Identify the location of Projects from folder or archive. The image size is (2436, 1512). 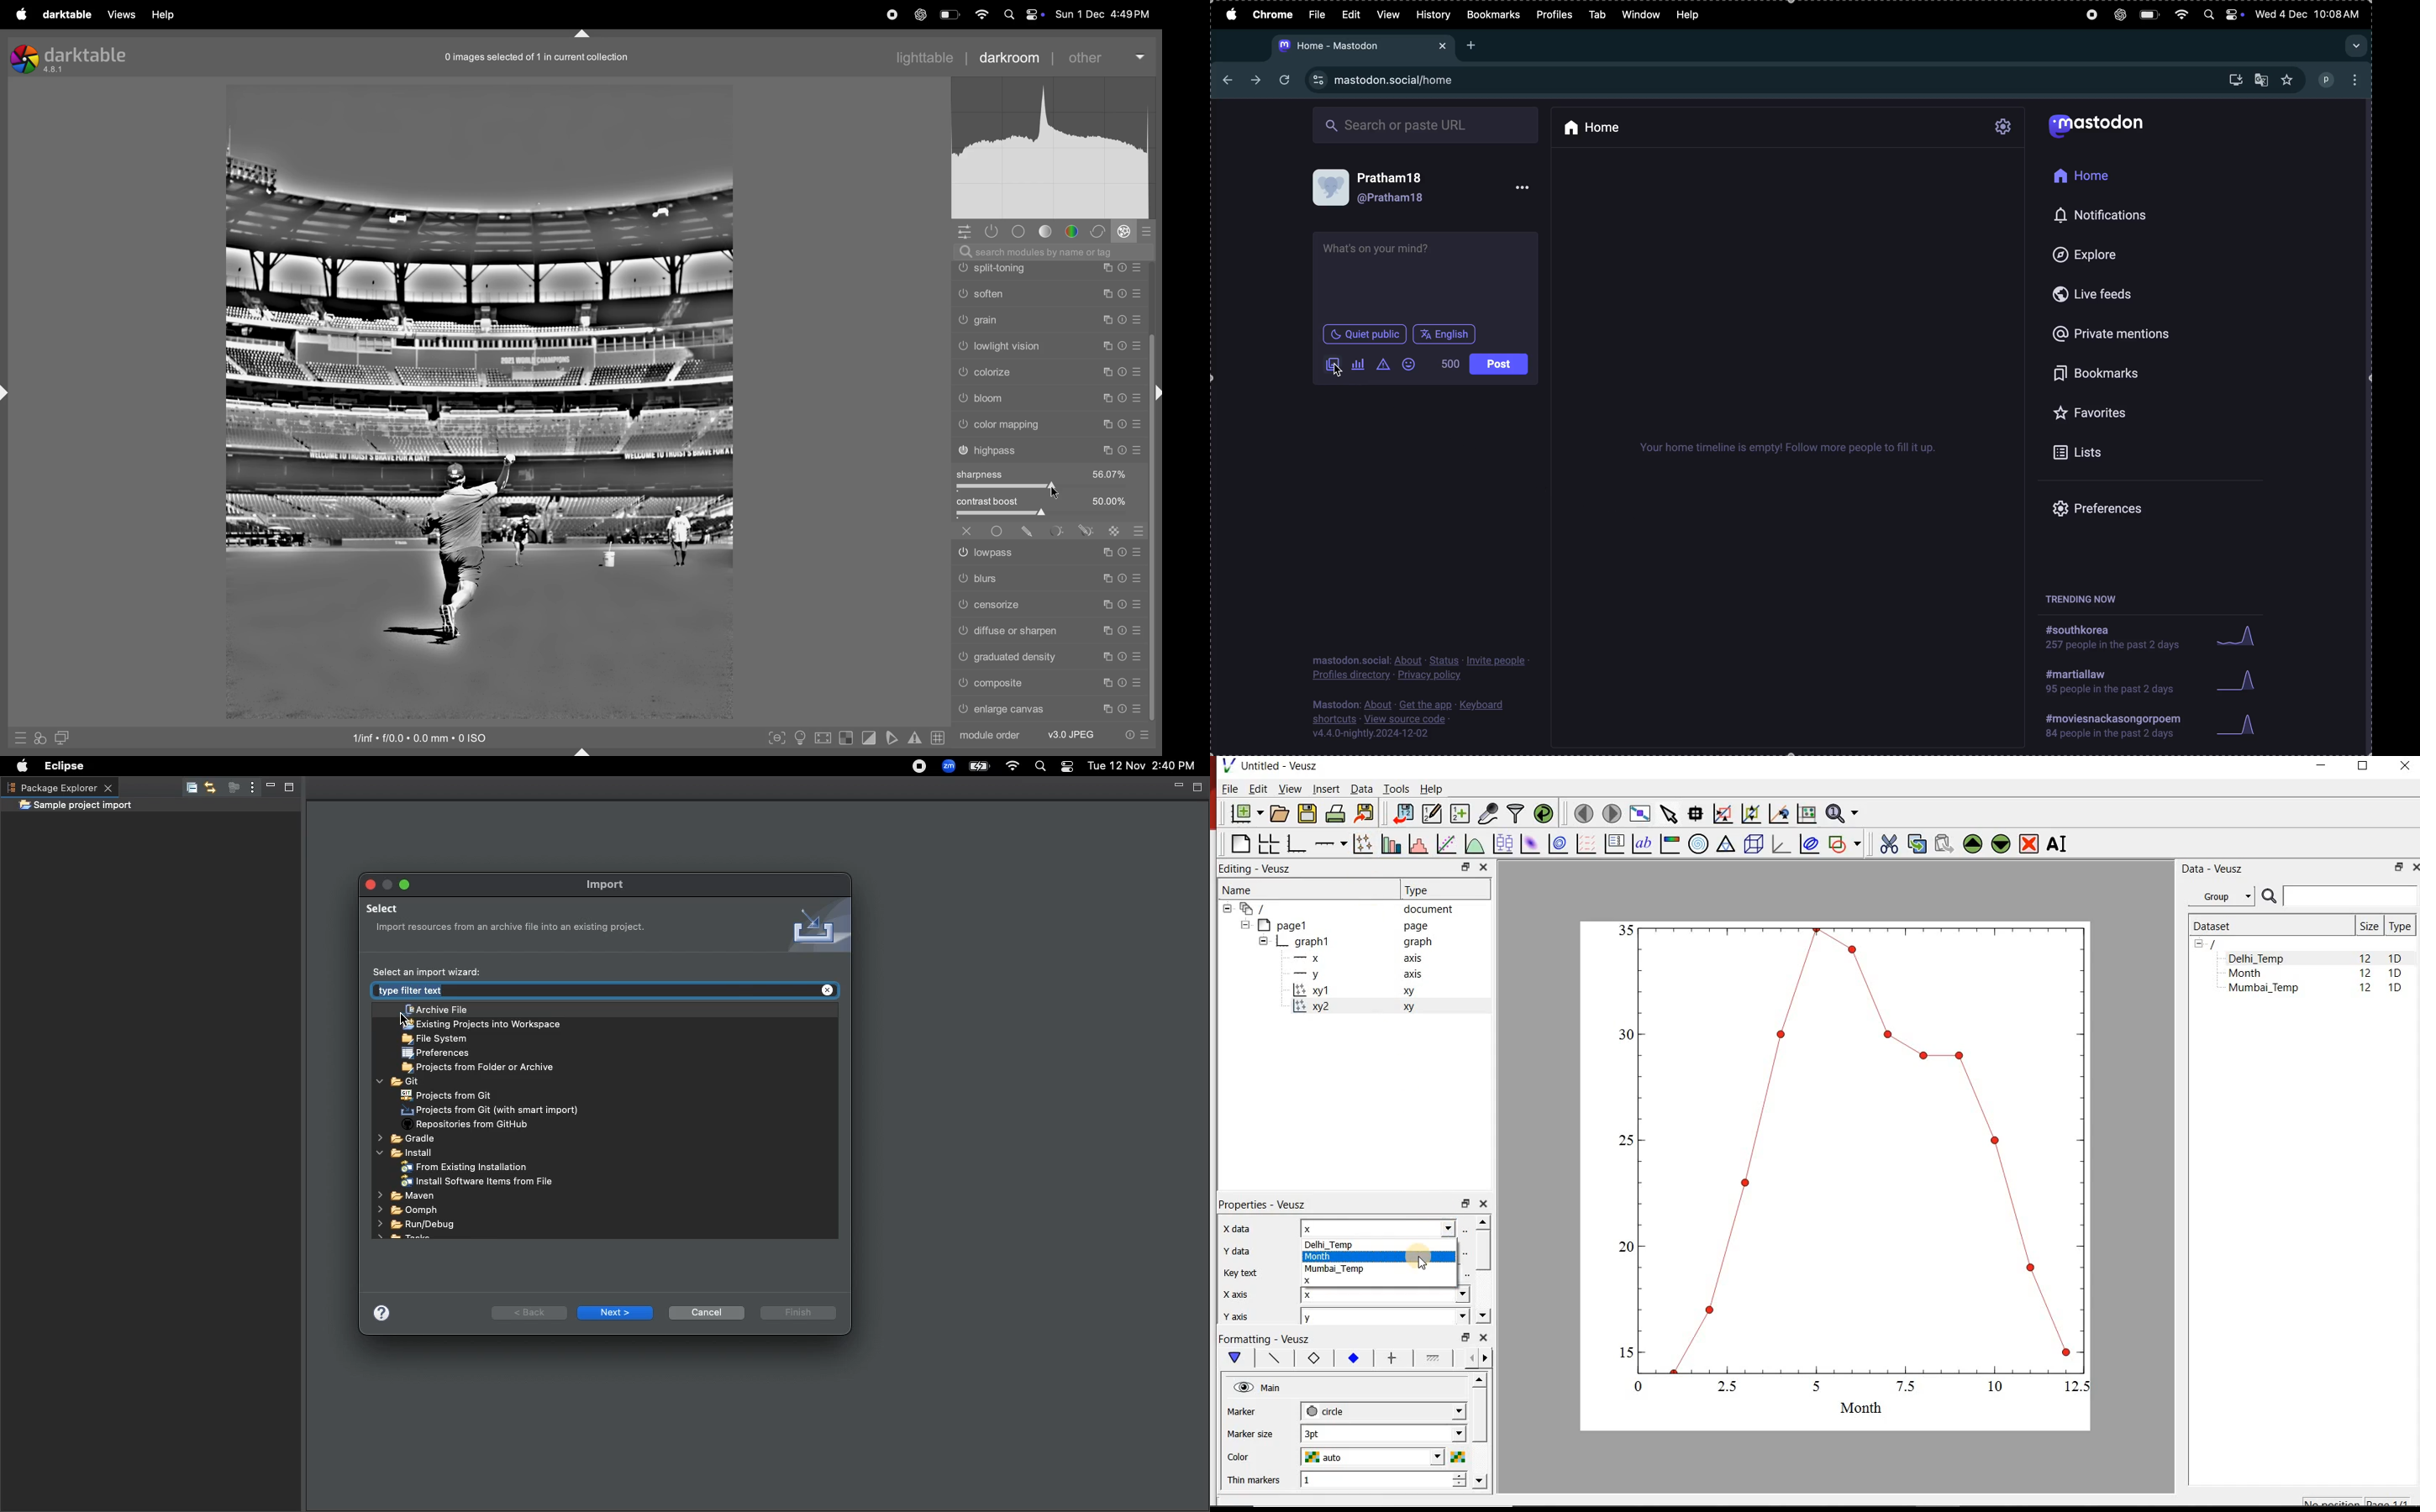
(483, 1068).